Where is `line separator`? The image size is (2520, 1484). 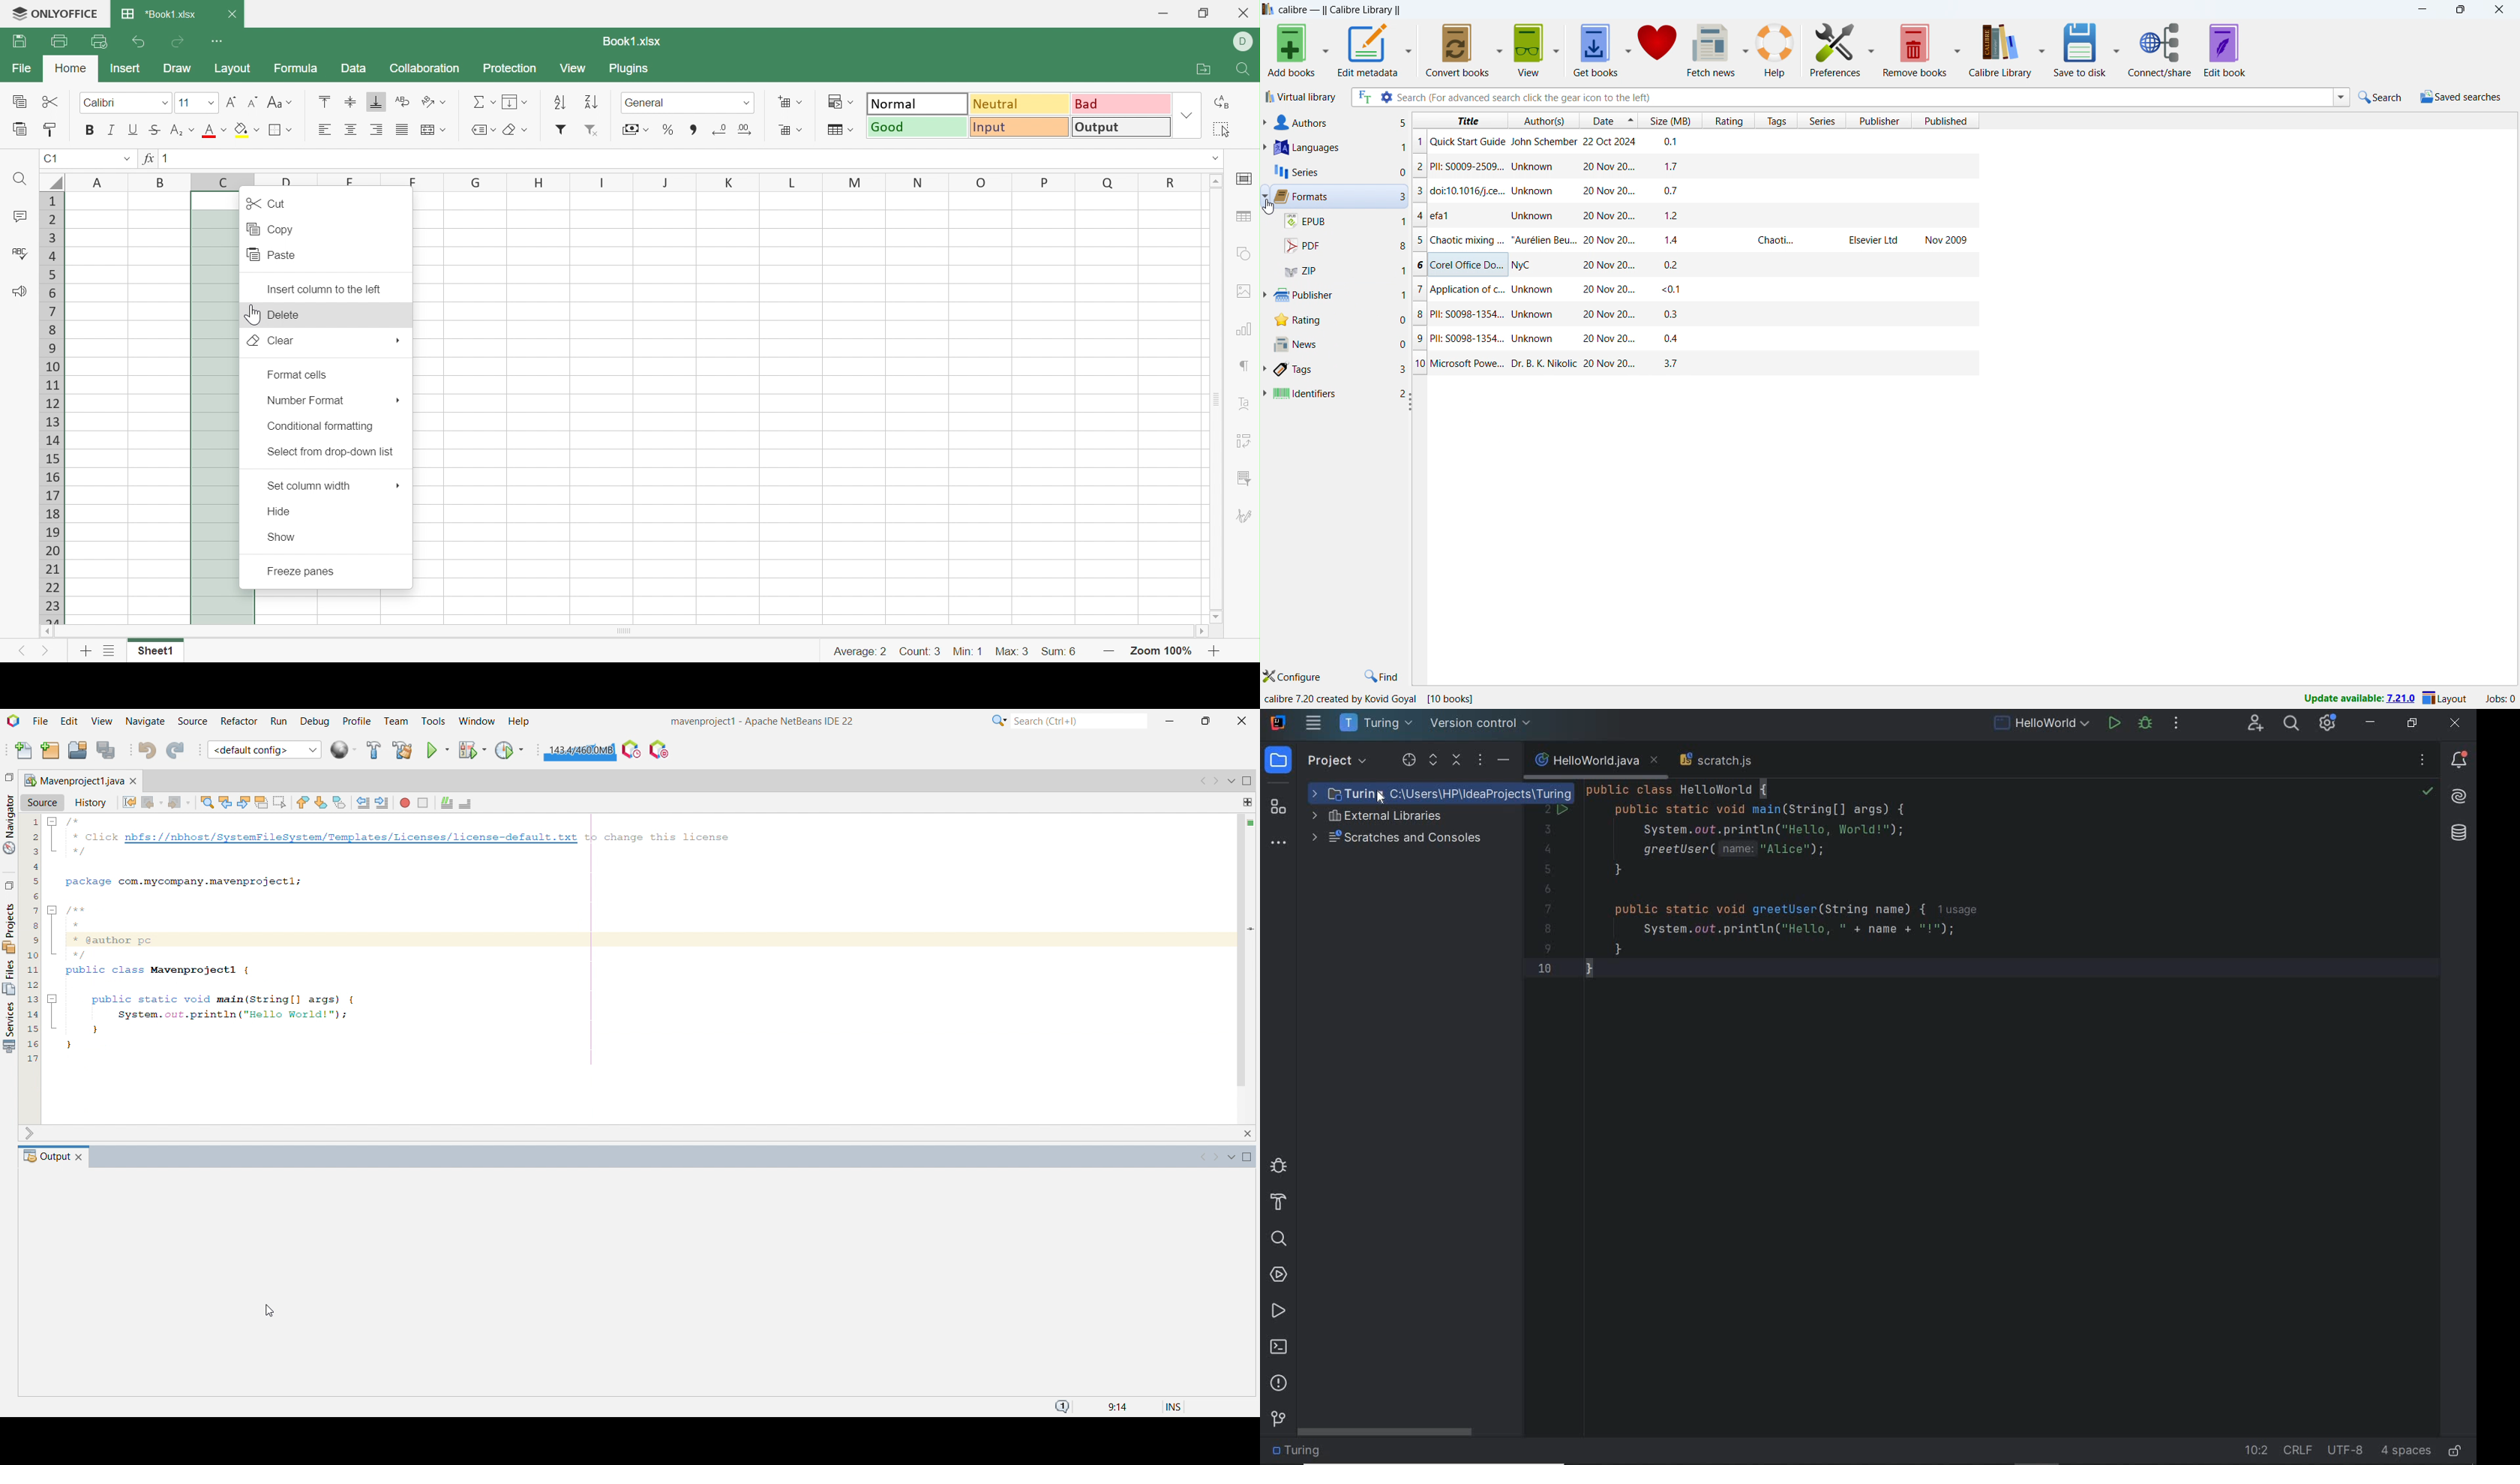
line separator is located at coordinates (2300, 1451).